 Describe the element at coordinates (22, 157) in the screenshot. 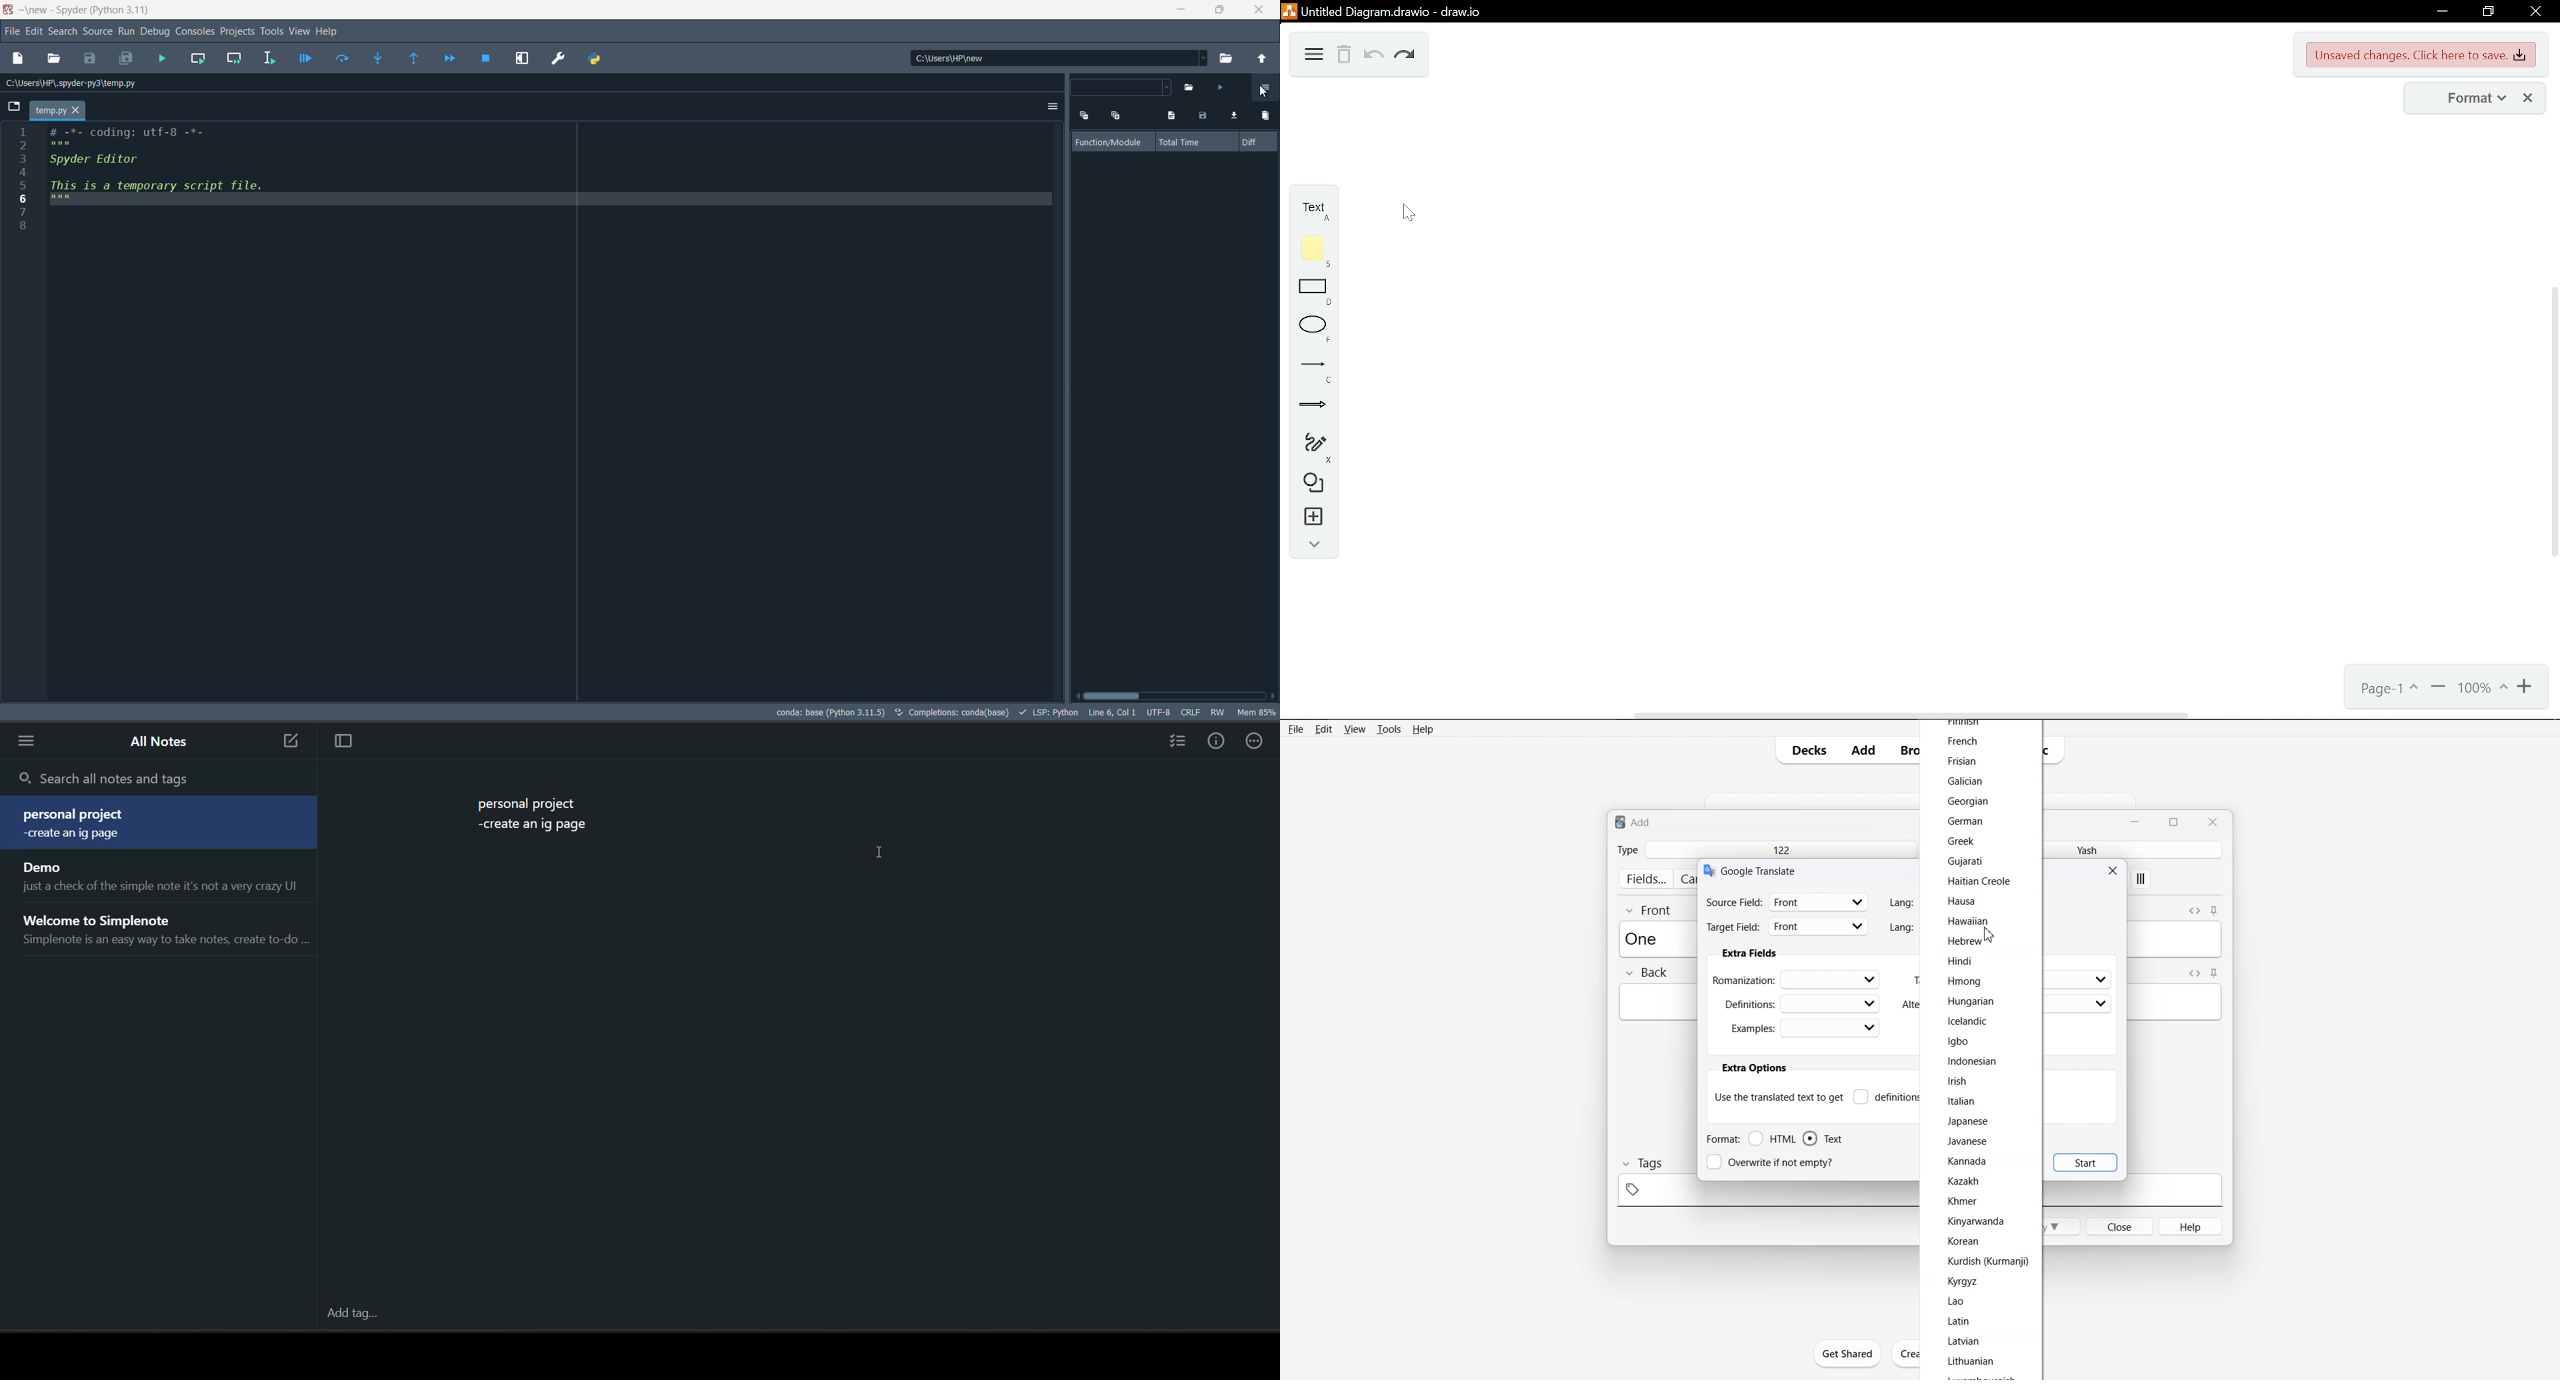

I see `3` at that location.